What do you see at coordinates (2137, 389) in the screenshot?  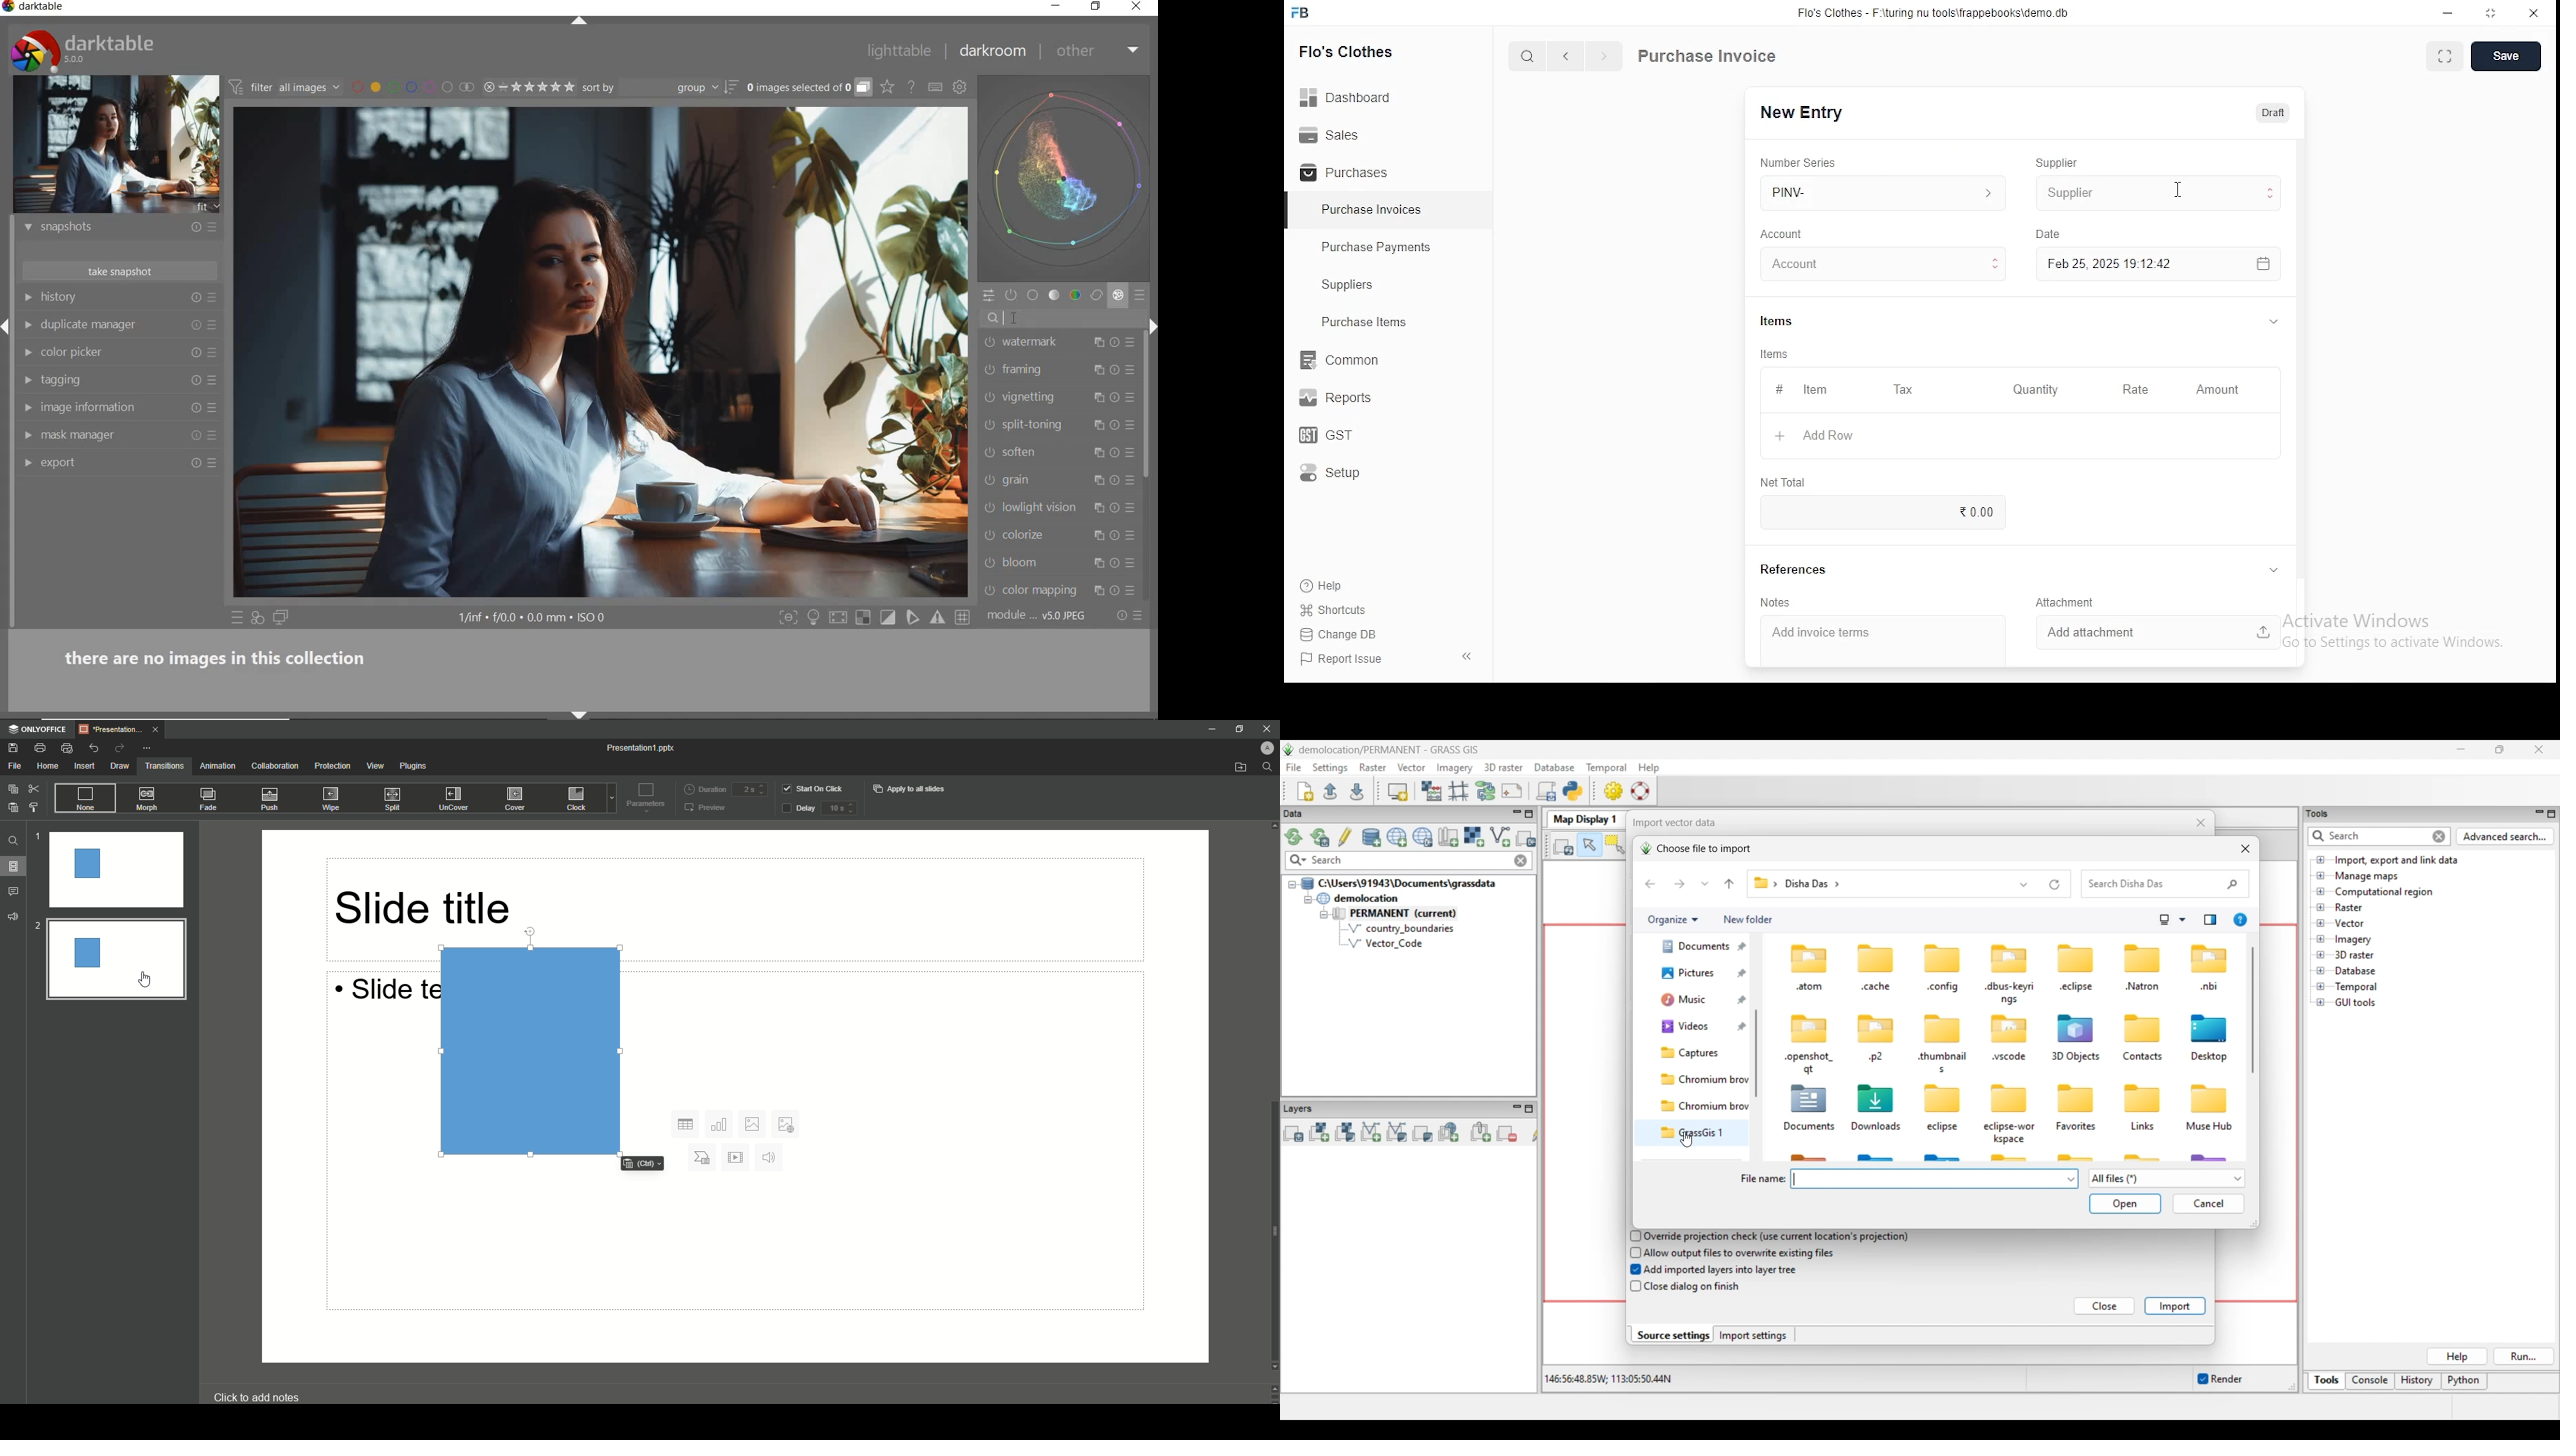 I see `Rate` at bounding box center [2137, 389].